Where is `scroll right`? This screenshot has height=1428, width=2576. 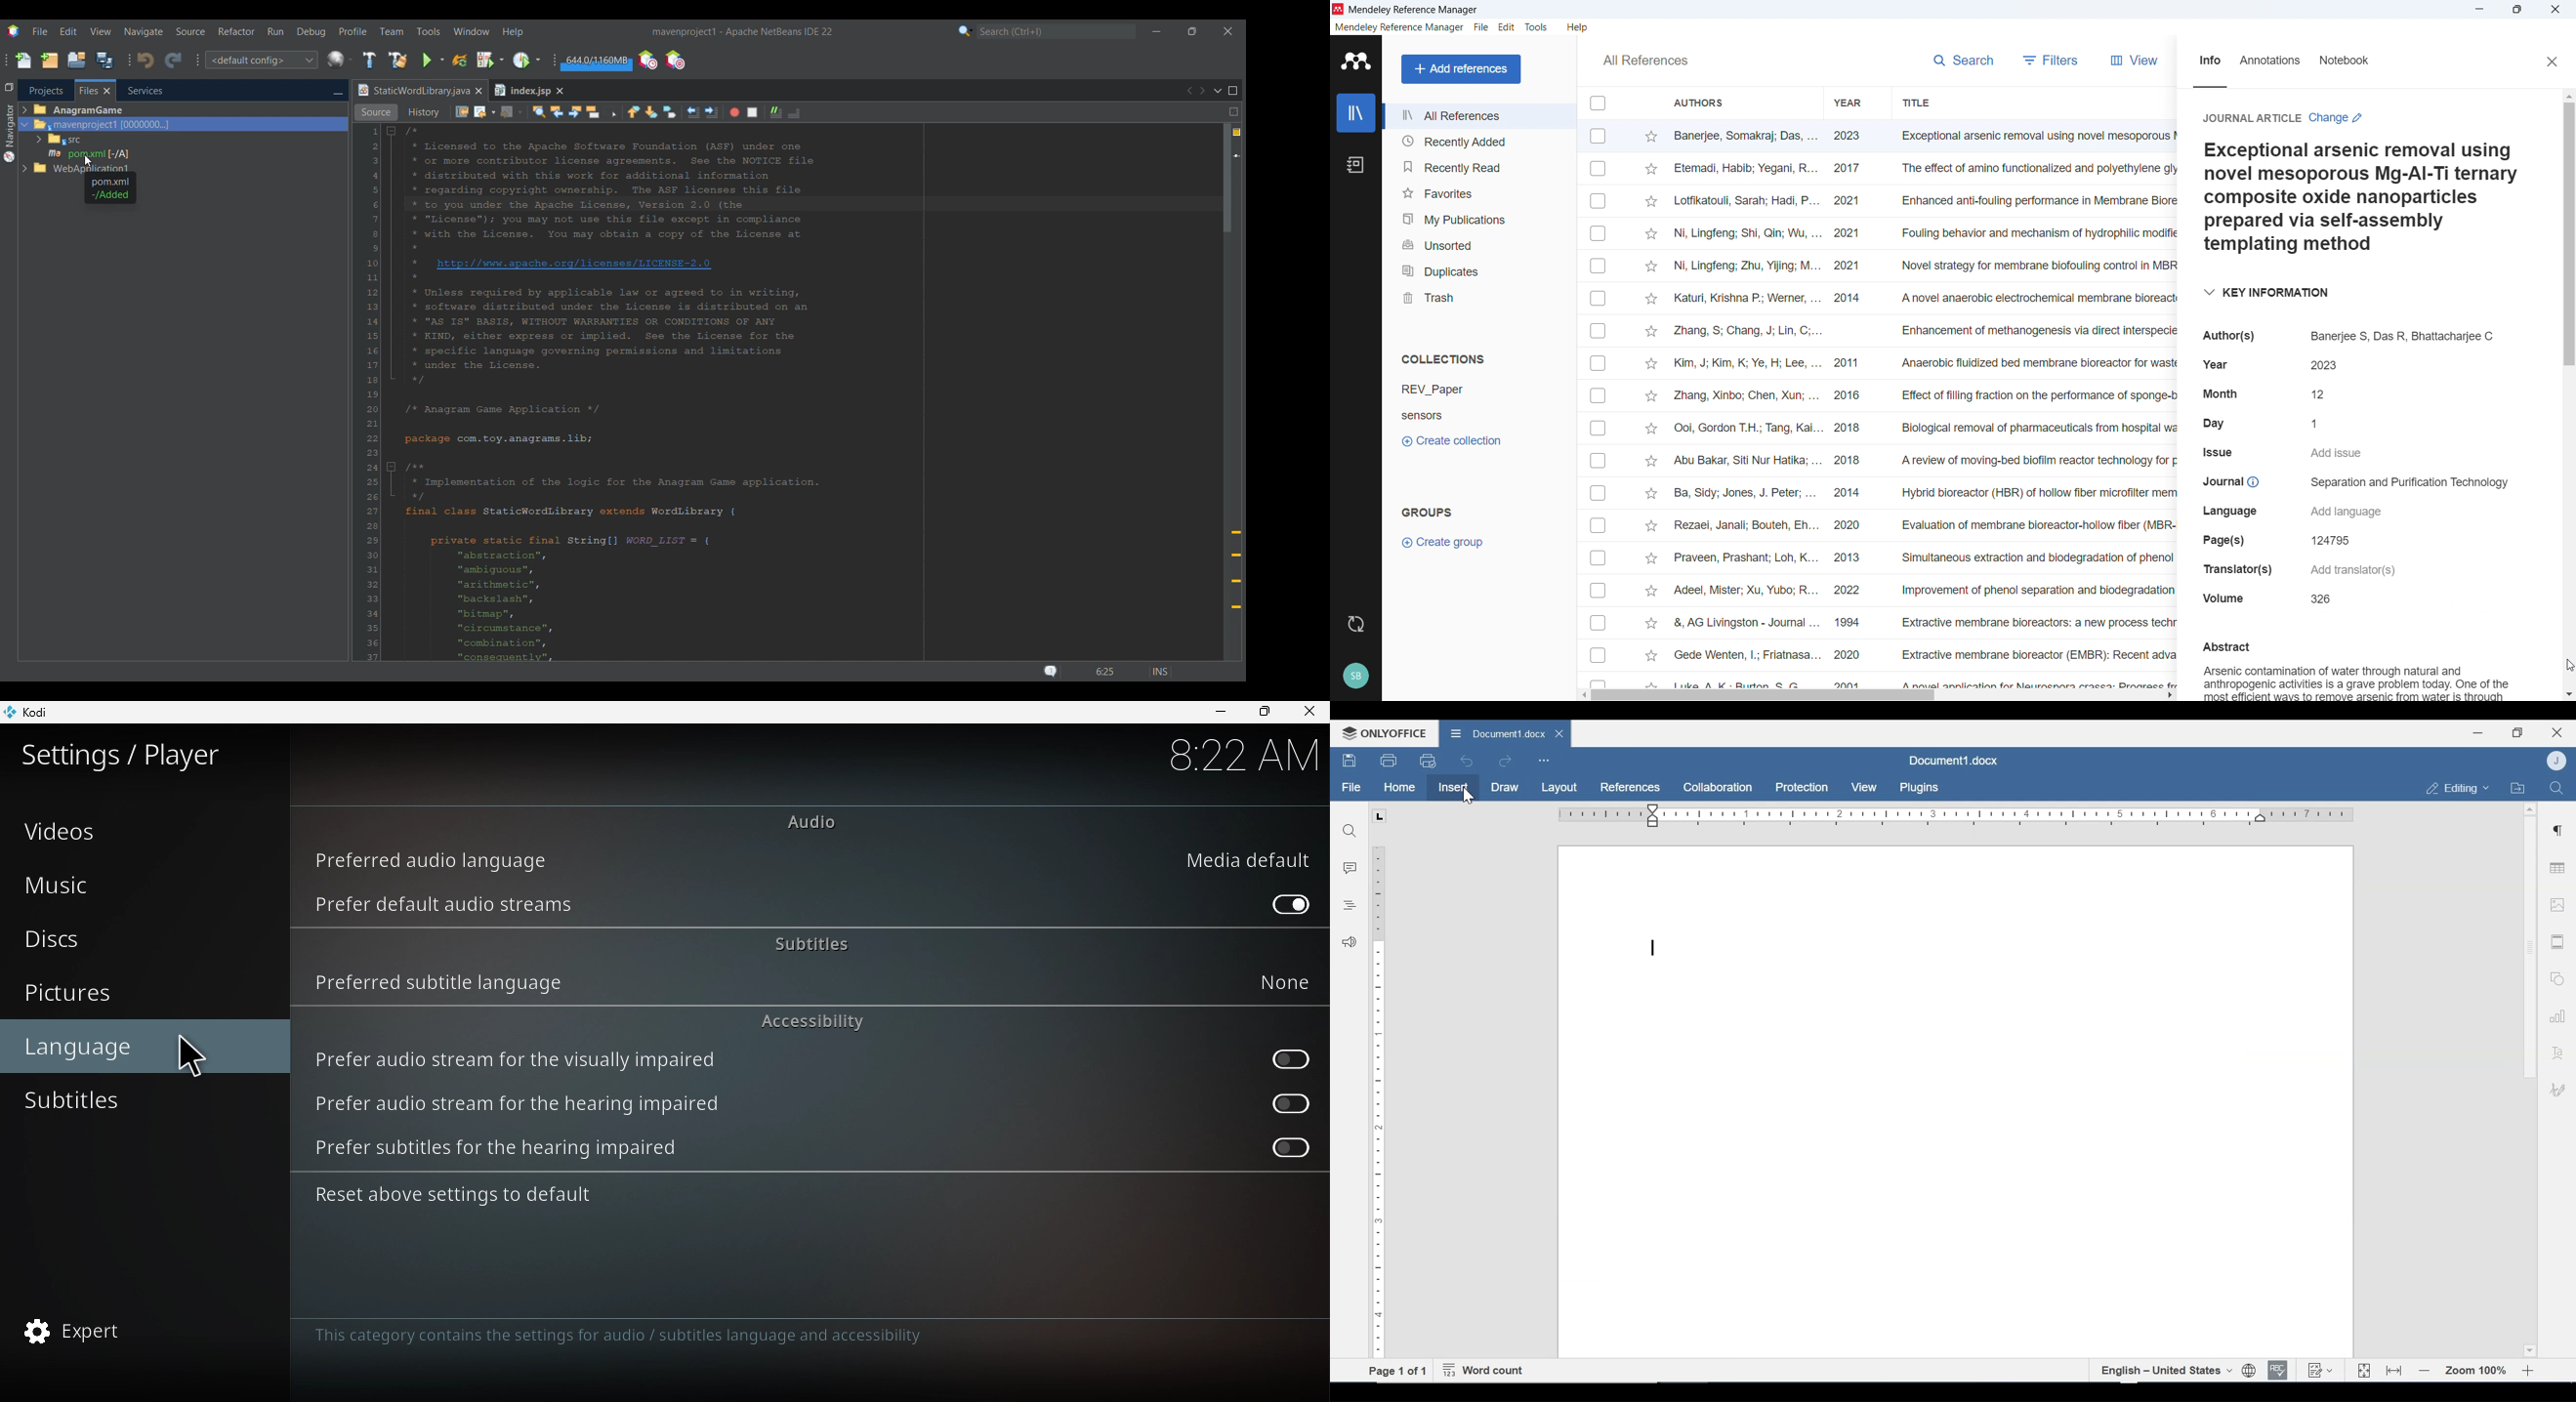 scroll right is located at coordinates (2168, 696).